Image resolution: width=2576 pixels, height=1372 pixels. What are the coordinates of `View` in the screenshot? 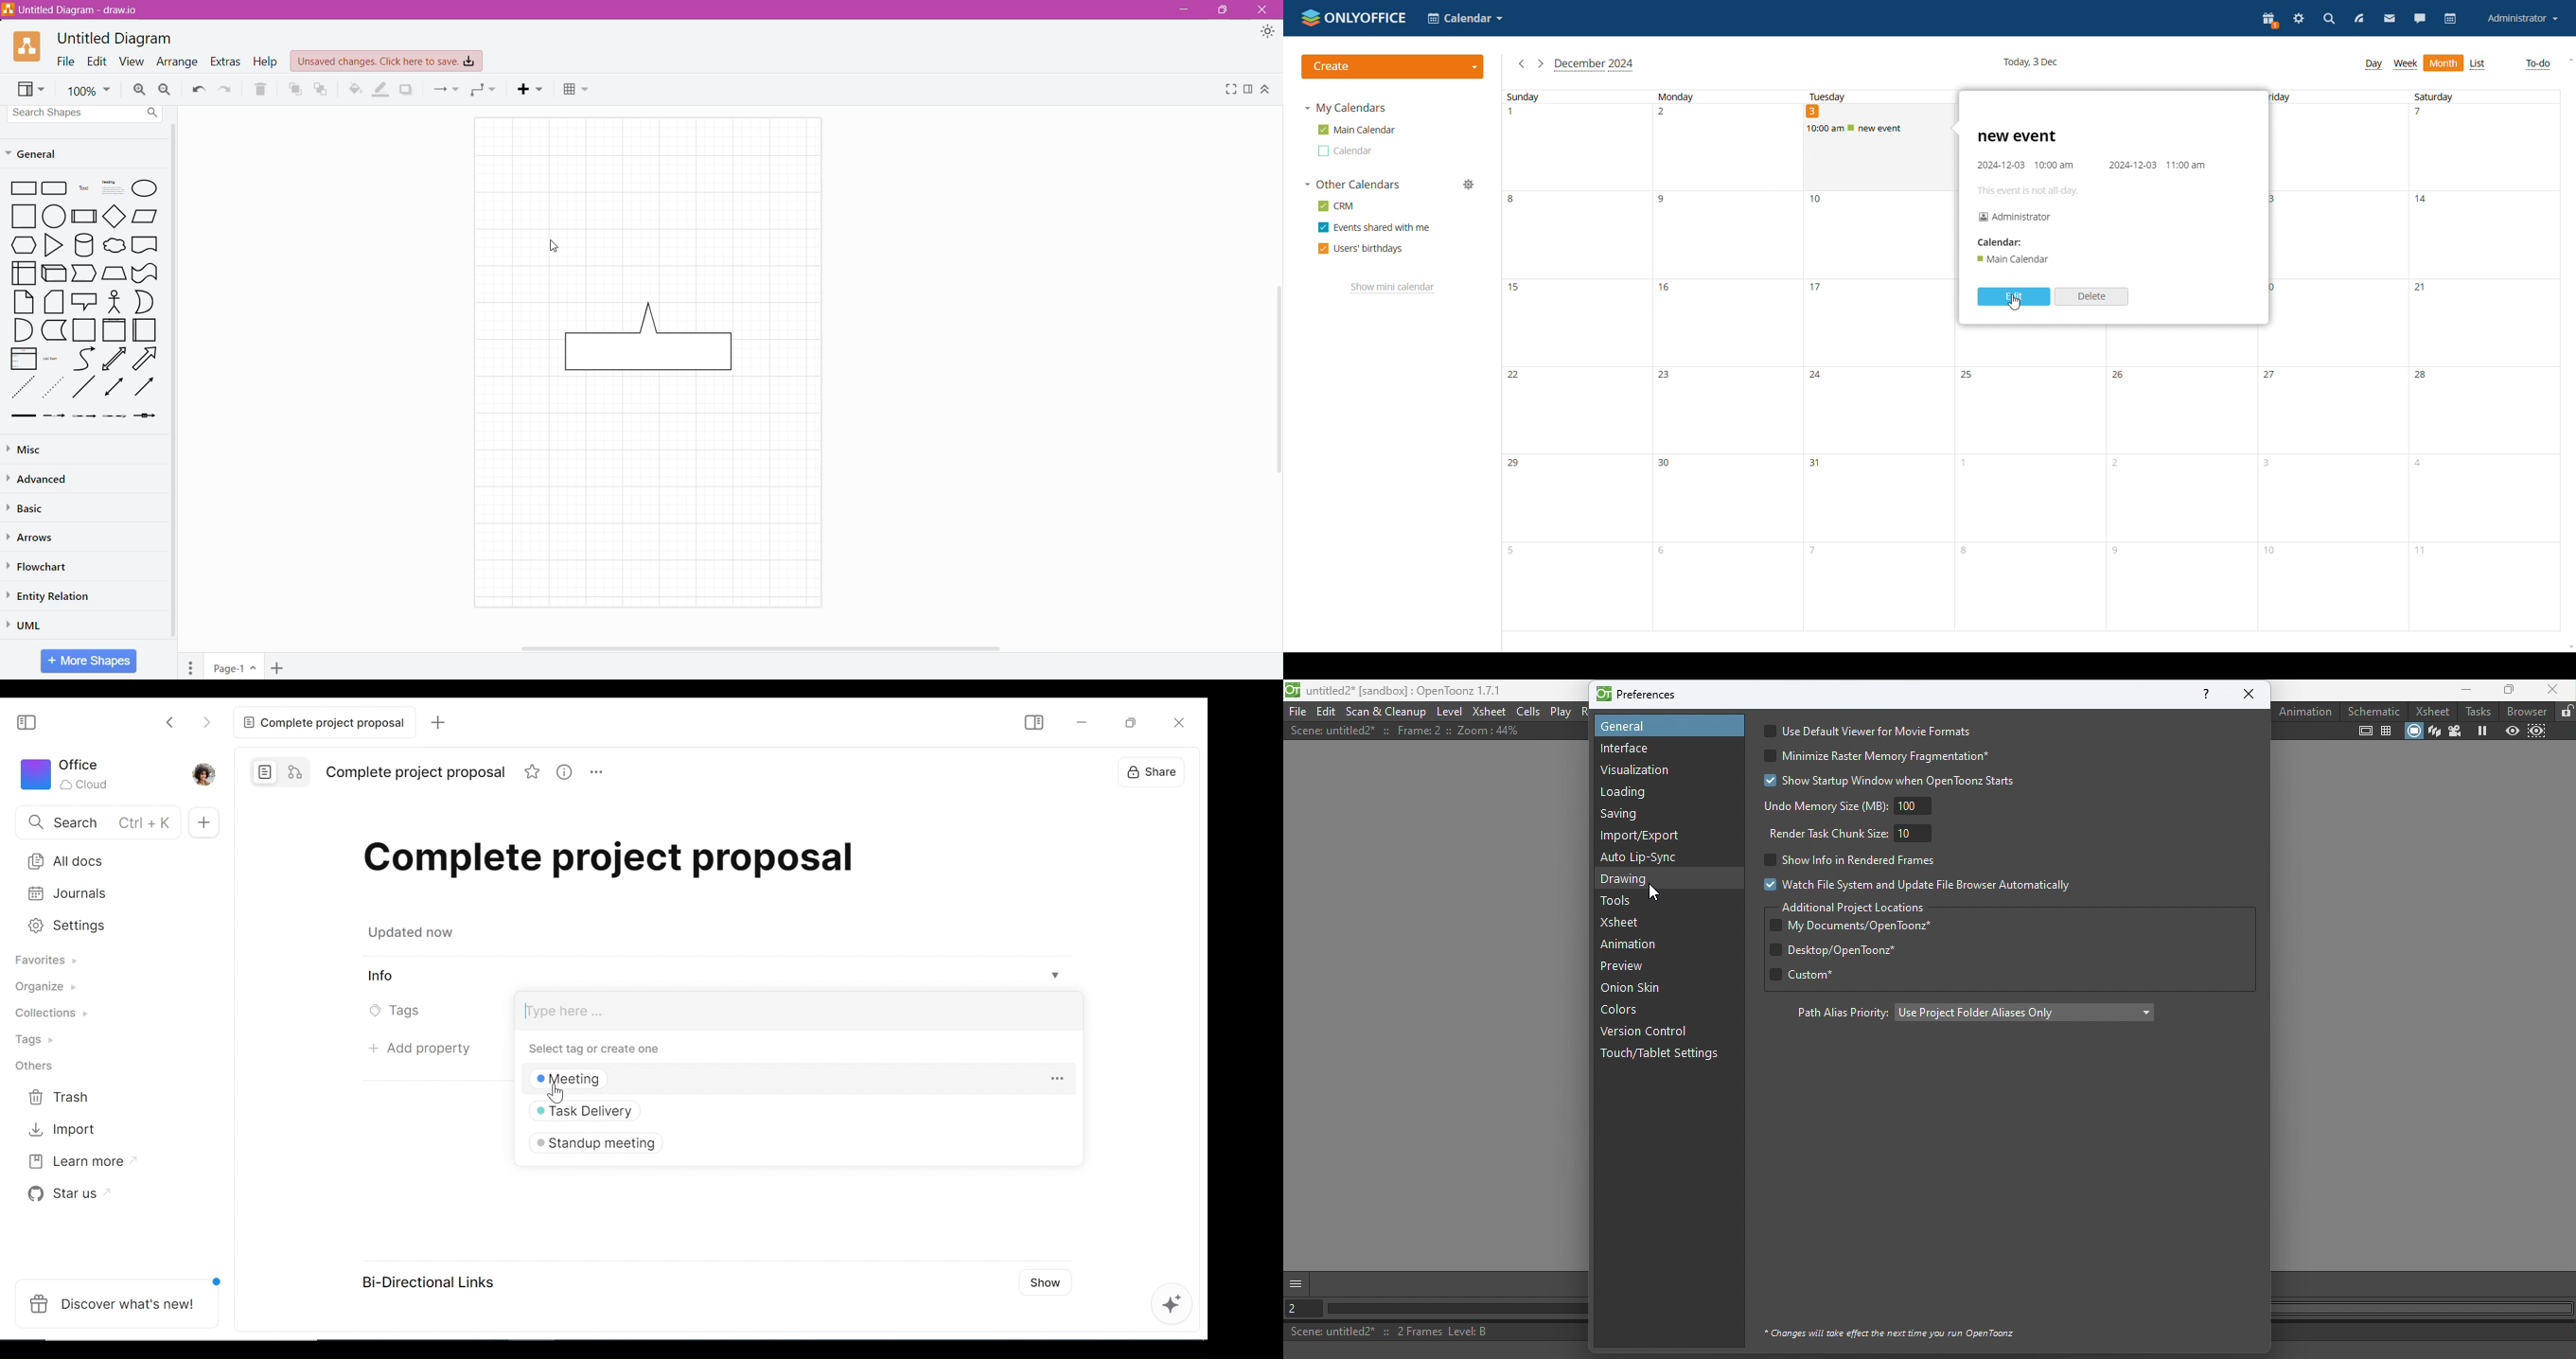 It's located at (32, 90).